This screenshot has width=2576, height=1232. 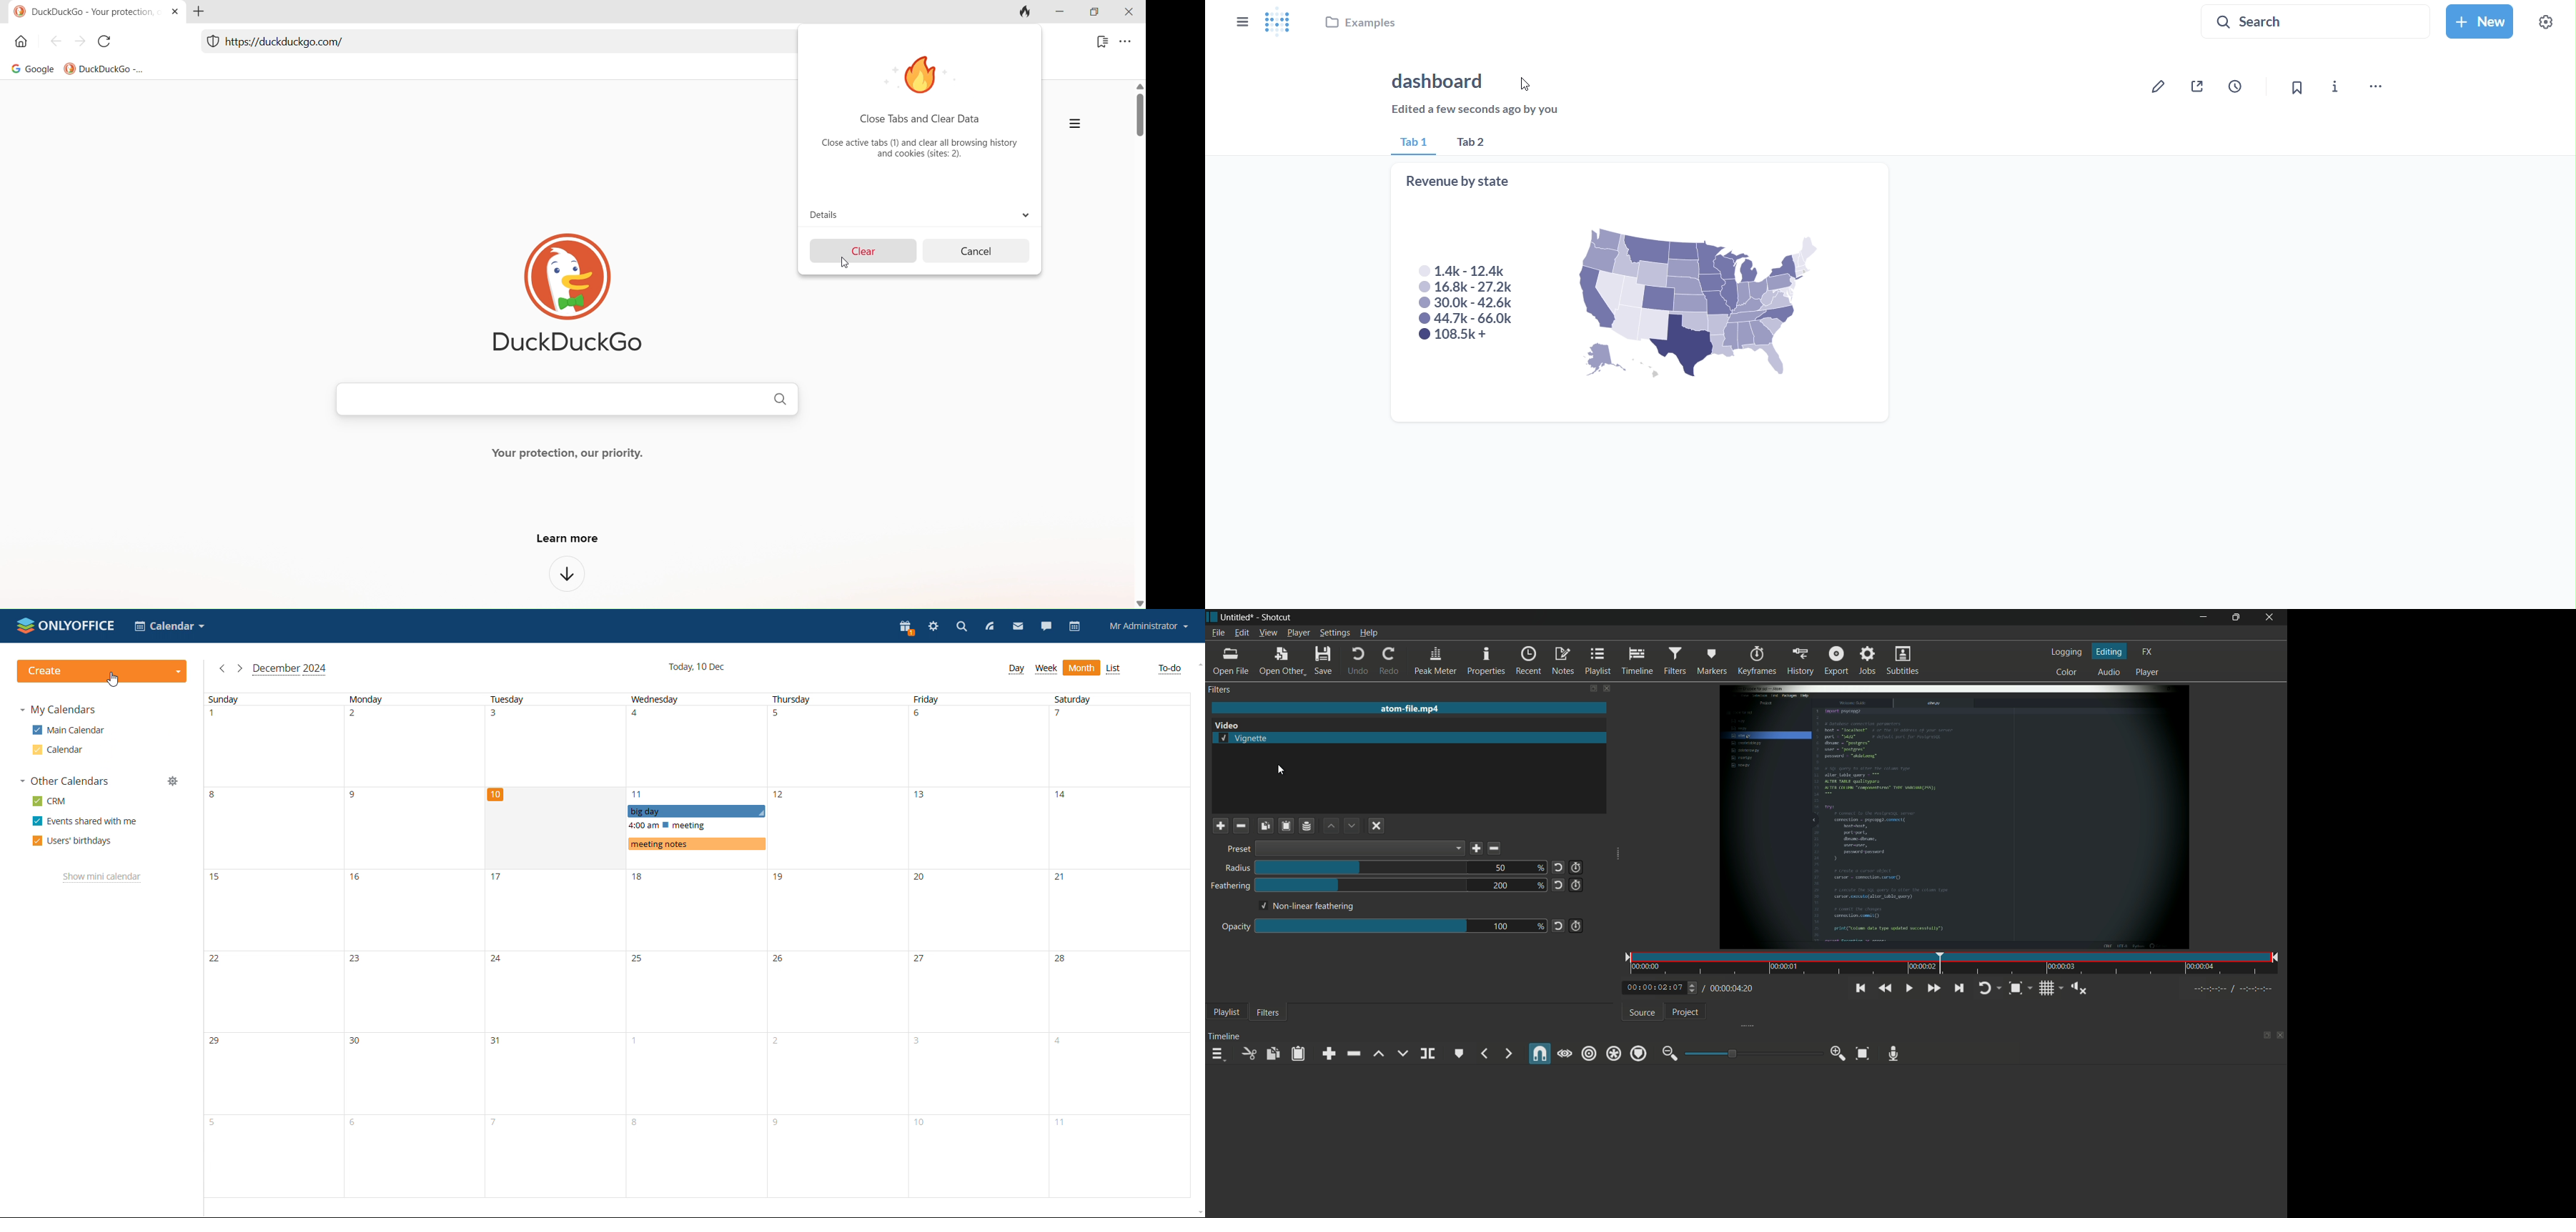 I want to click on examples, so click(x=1363, y=25).